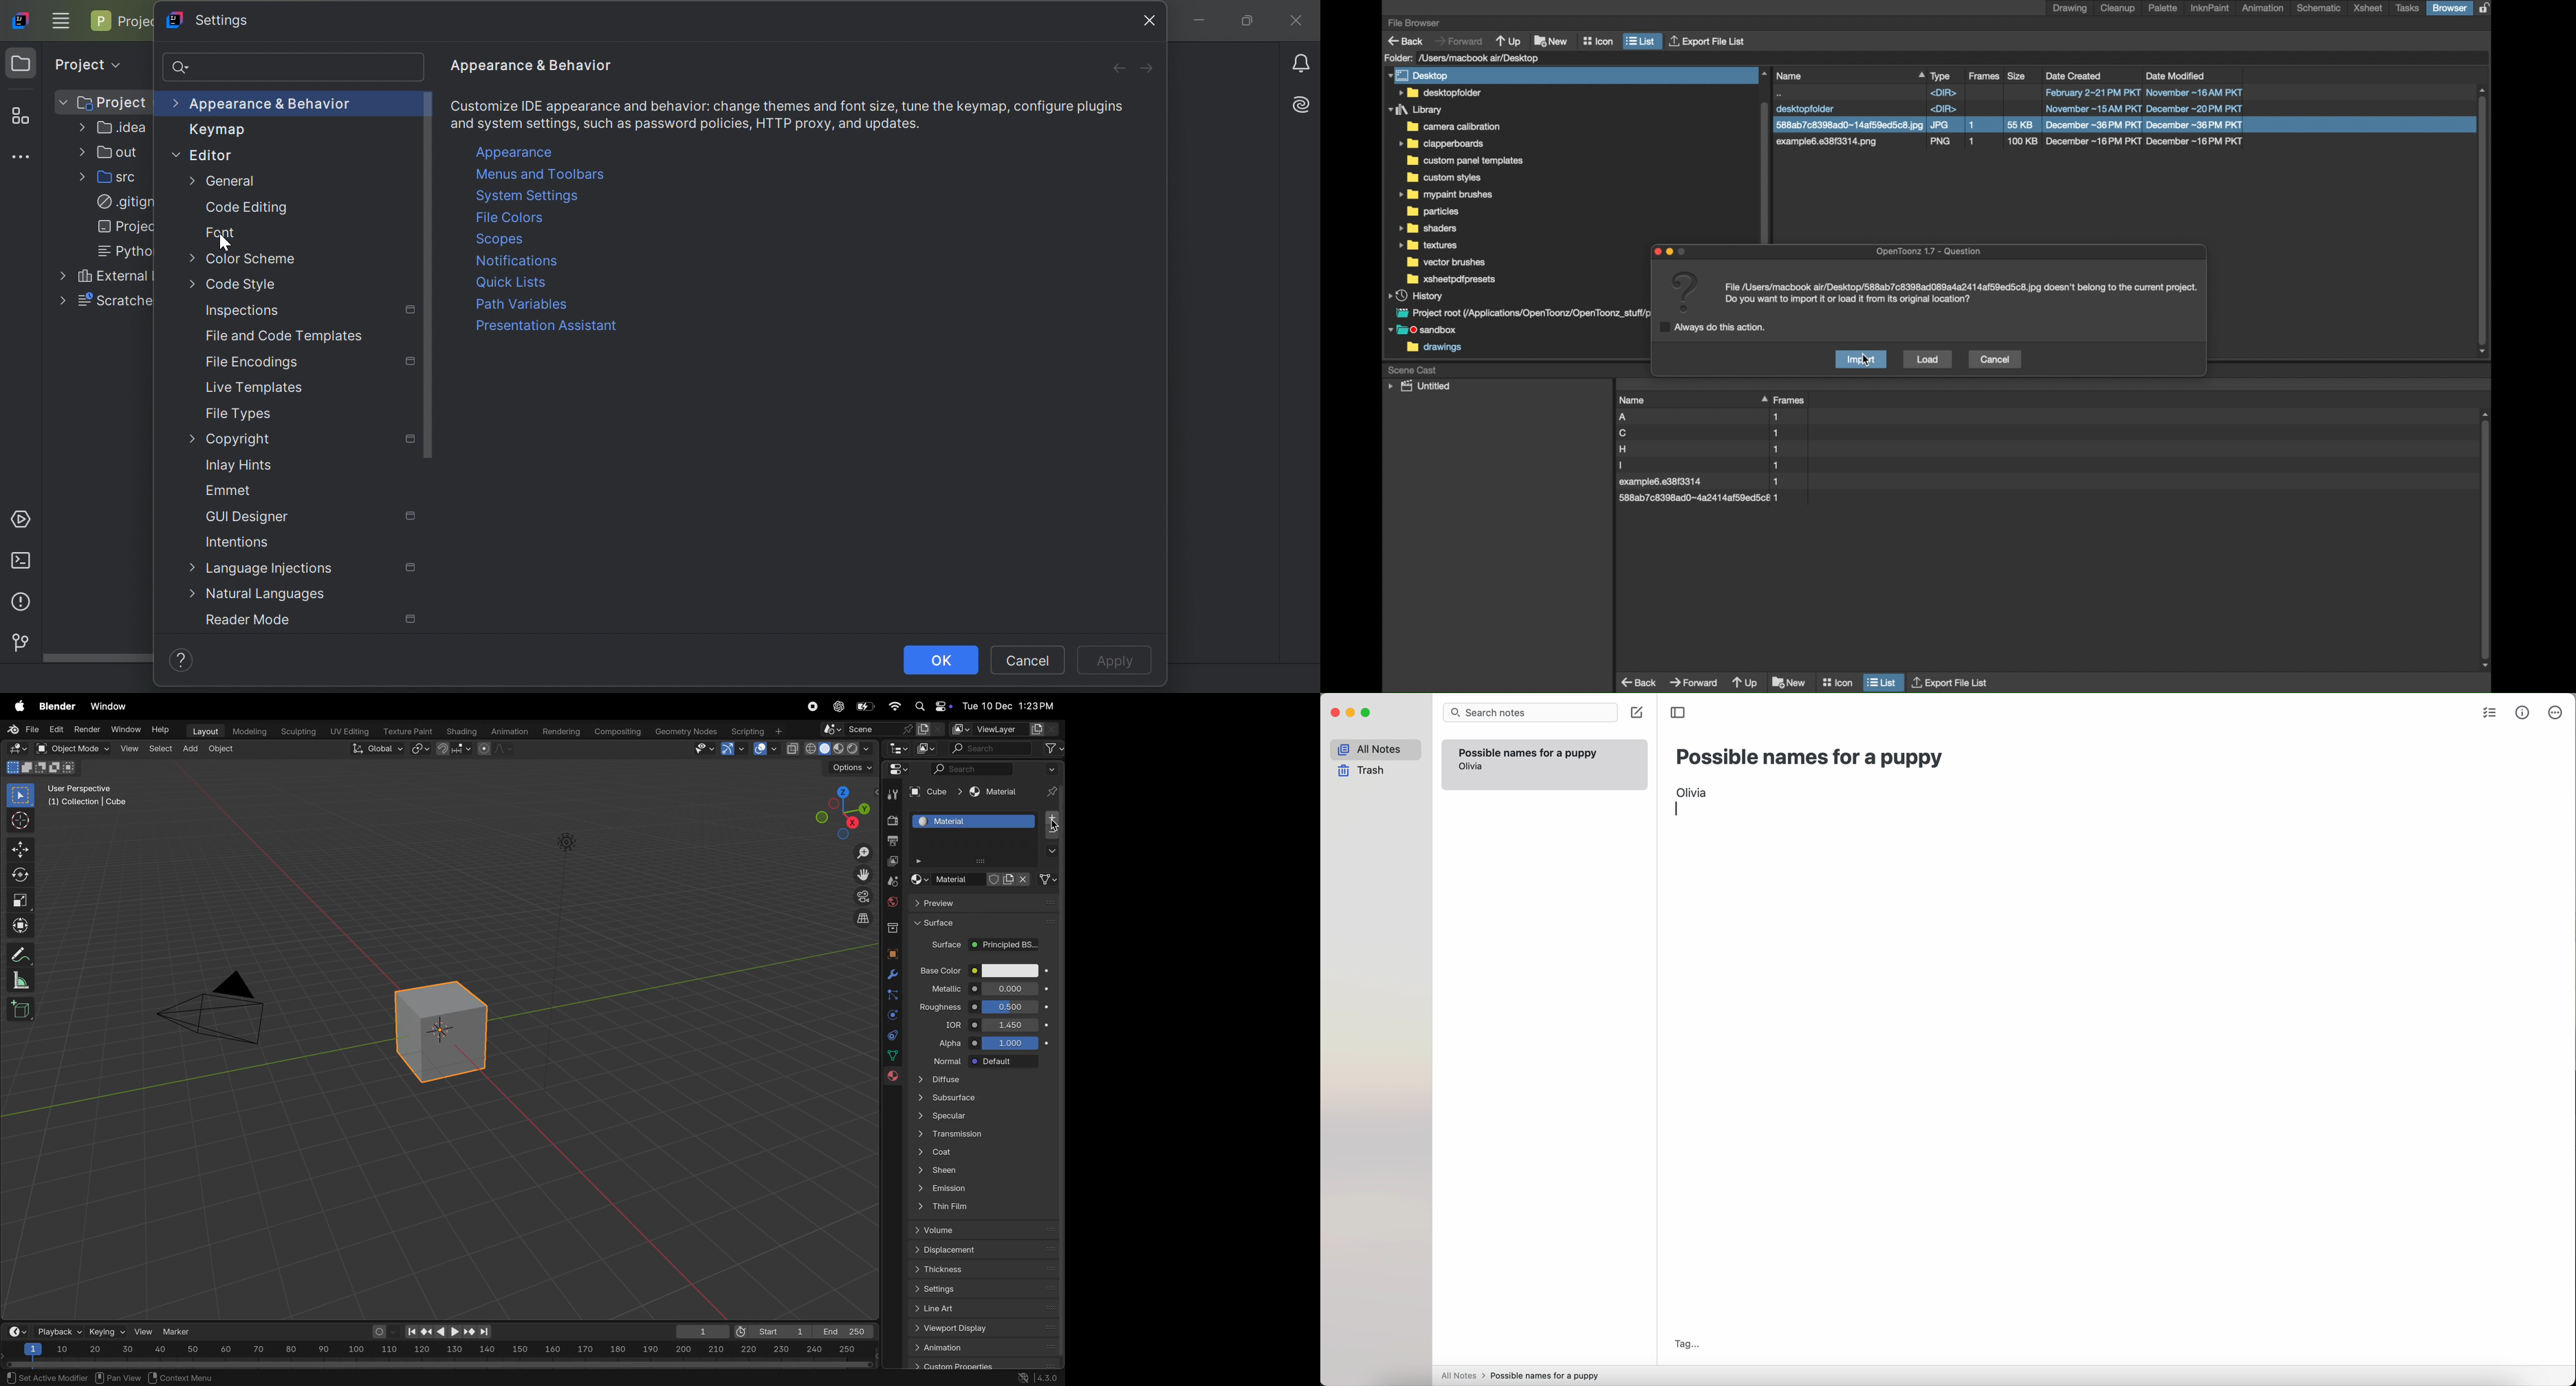  I want to click on more options, so click(2557, 713).